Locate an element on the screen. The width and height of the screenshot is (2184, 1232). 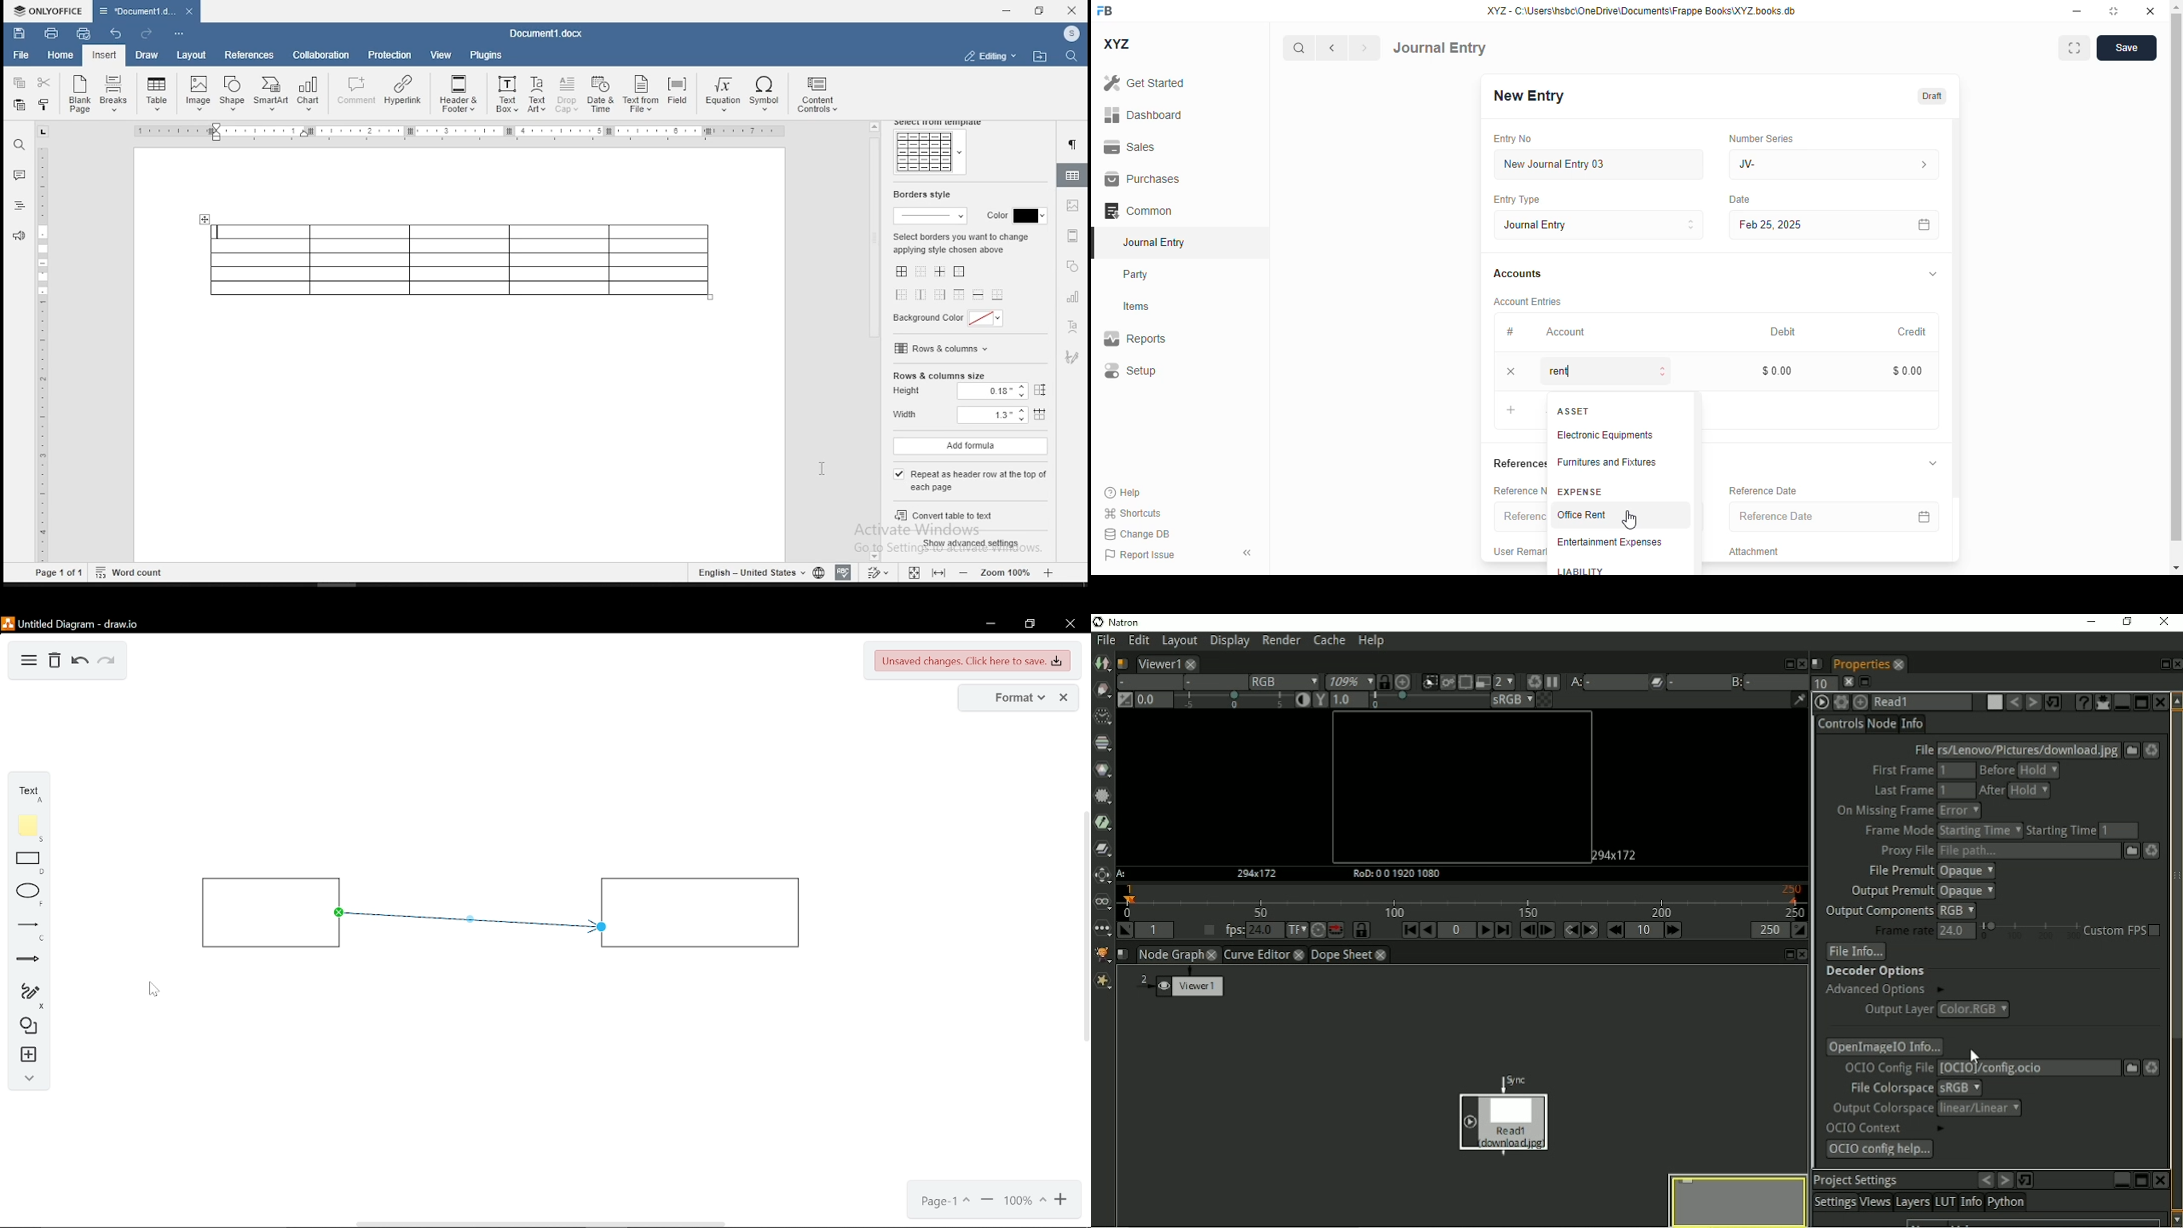
$0.00 is located at coordinates (1779, 371).